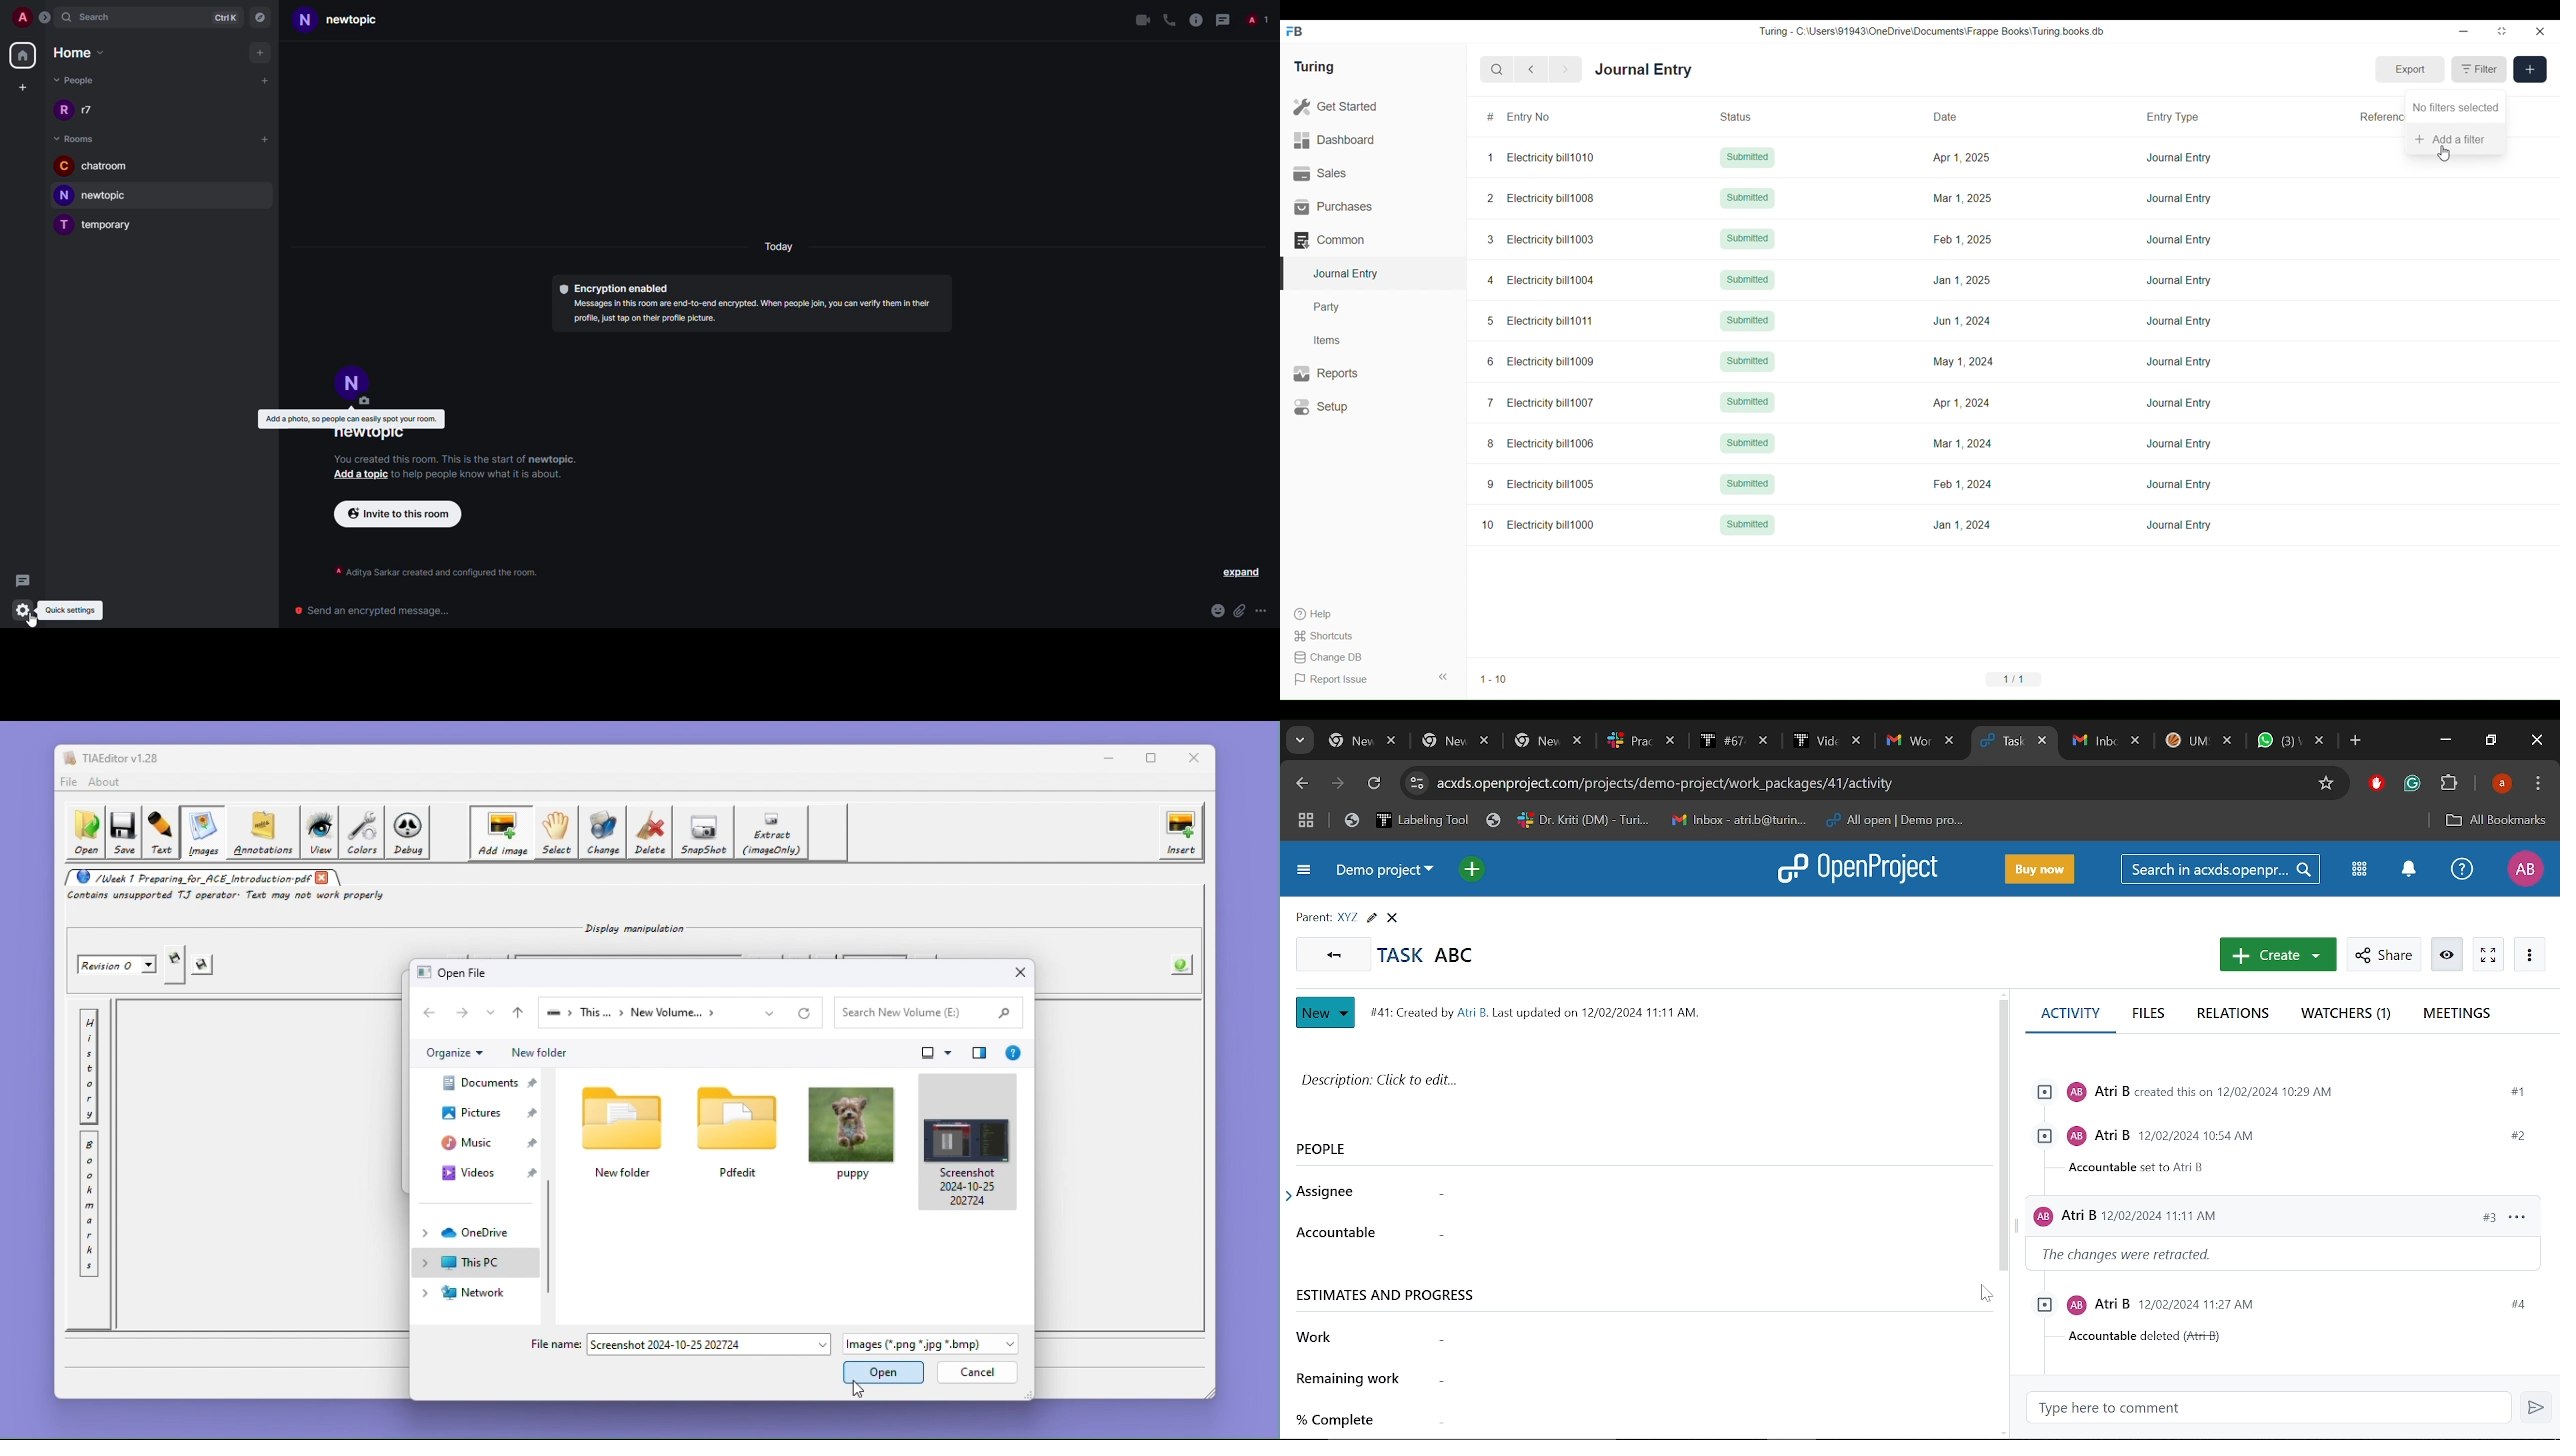  Describe the element at coordinates (2534, 740) in the screenshot. I see `Close` at that location.